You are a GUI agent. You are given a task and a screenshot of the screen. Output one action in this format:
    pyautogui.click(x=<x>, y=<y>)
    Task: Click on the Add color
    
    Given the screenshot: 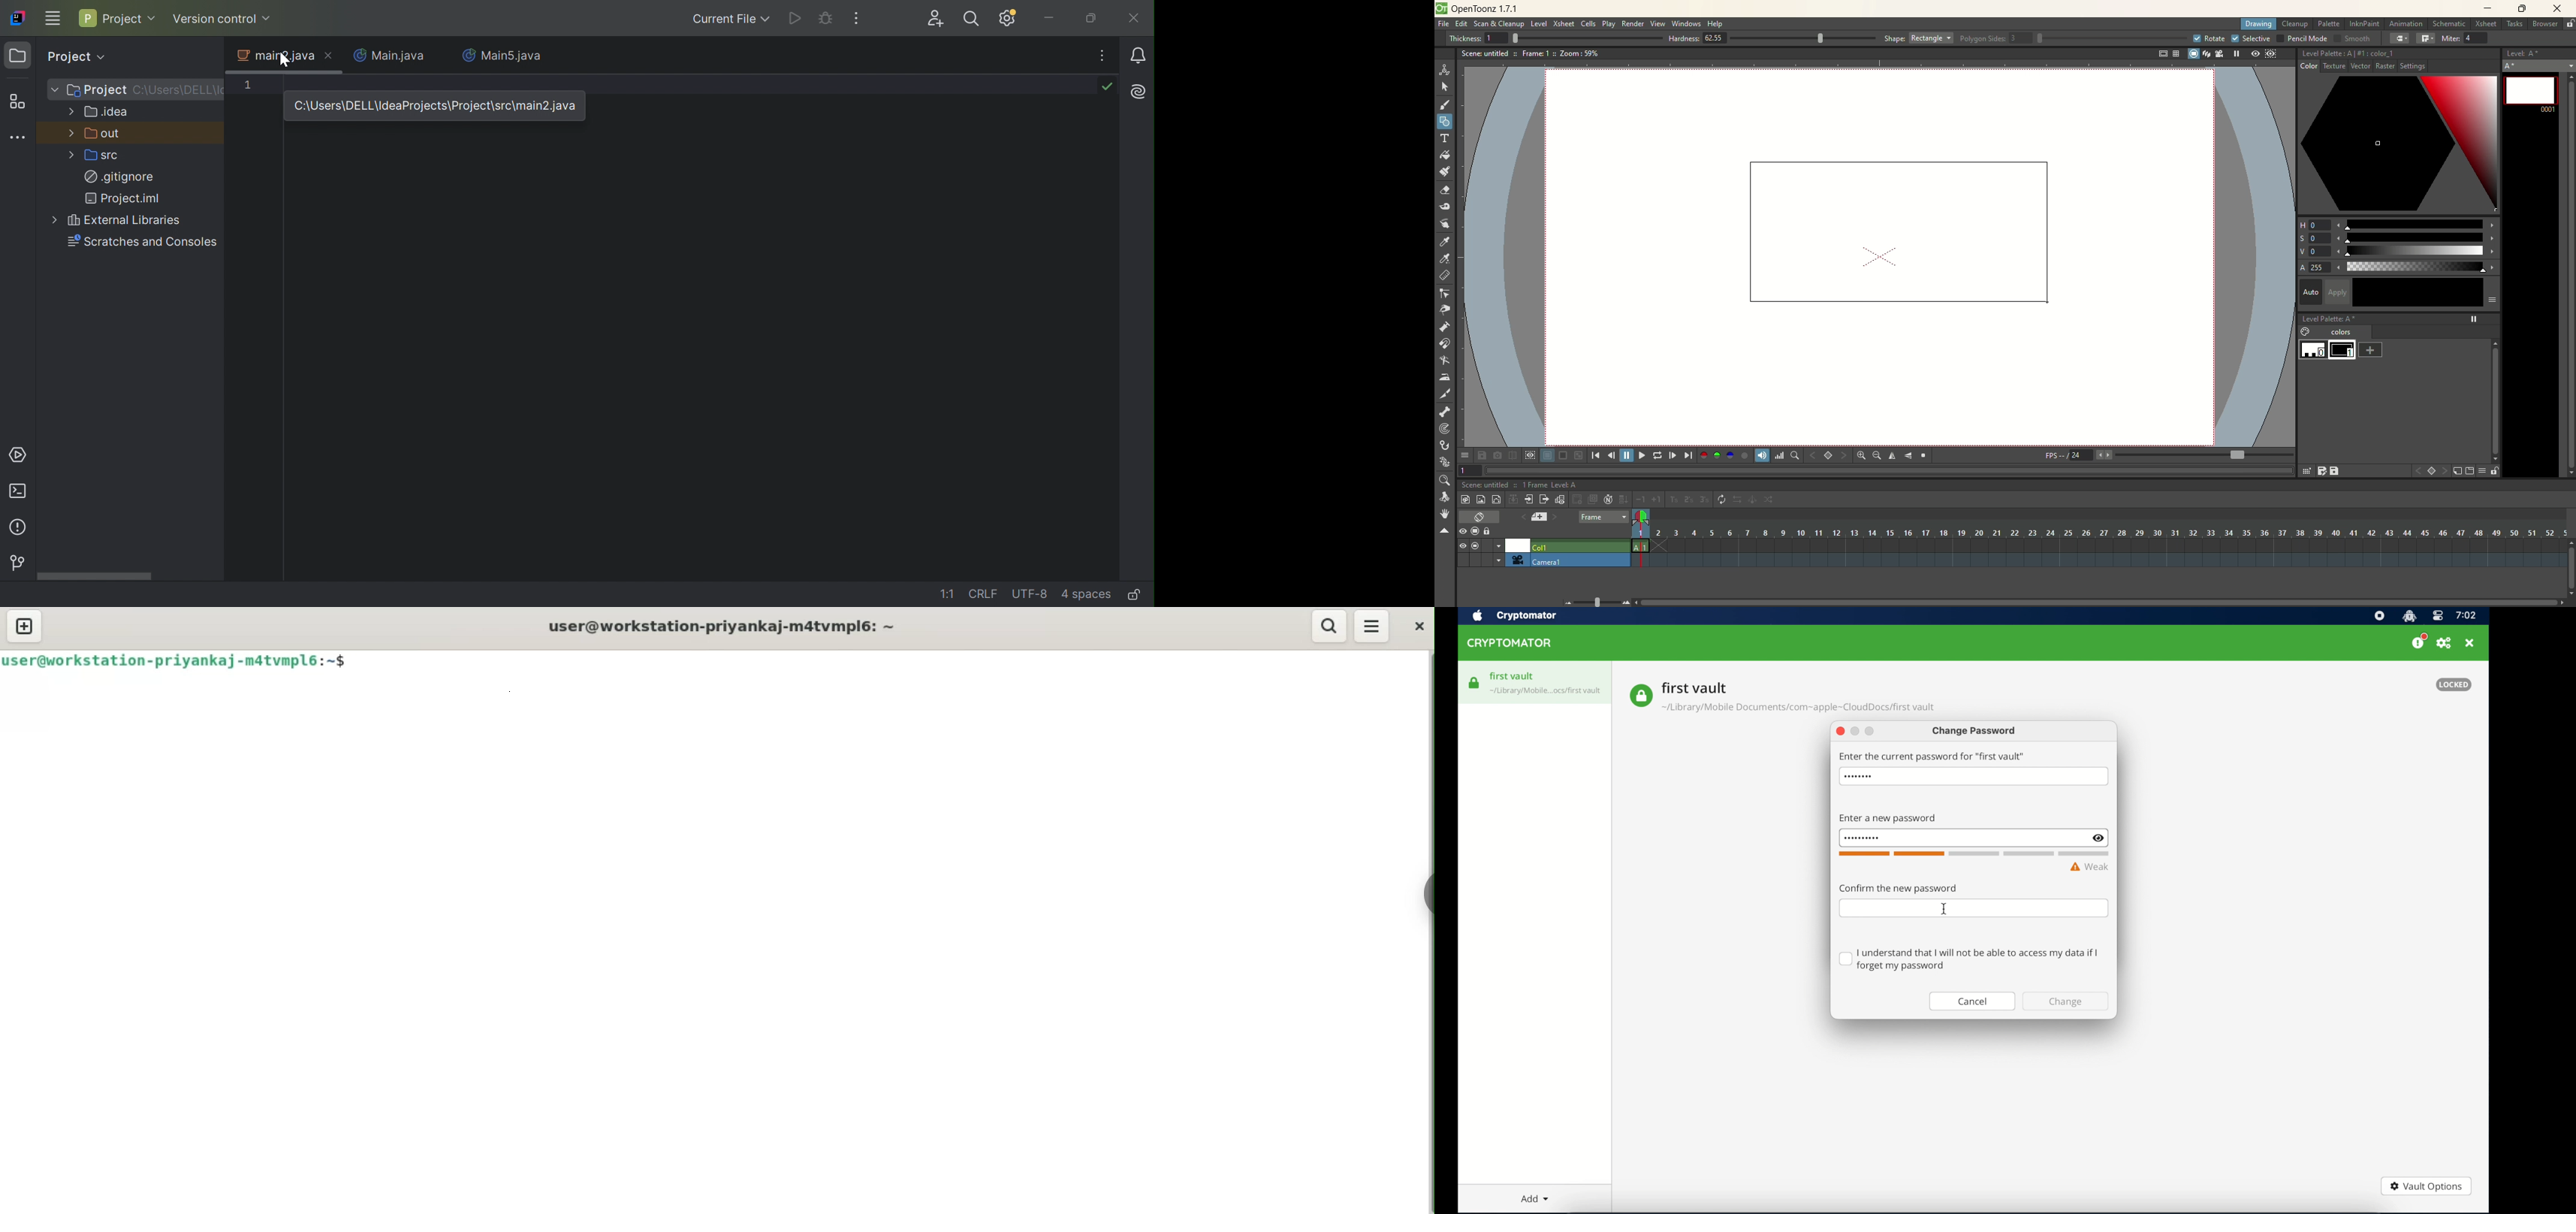 What is the action you would take?
    pyautogui.click(x=2371, y=349)
    